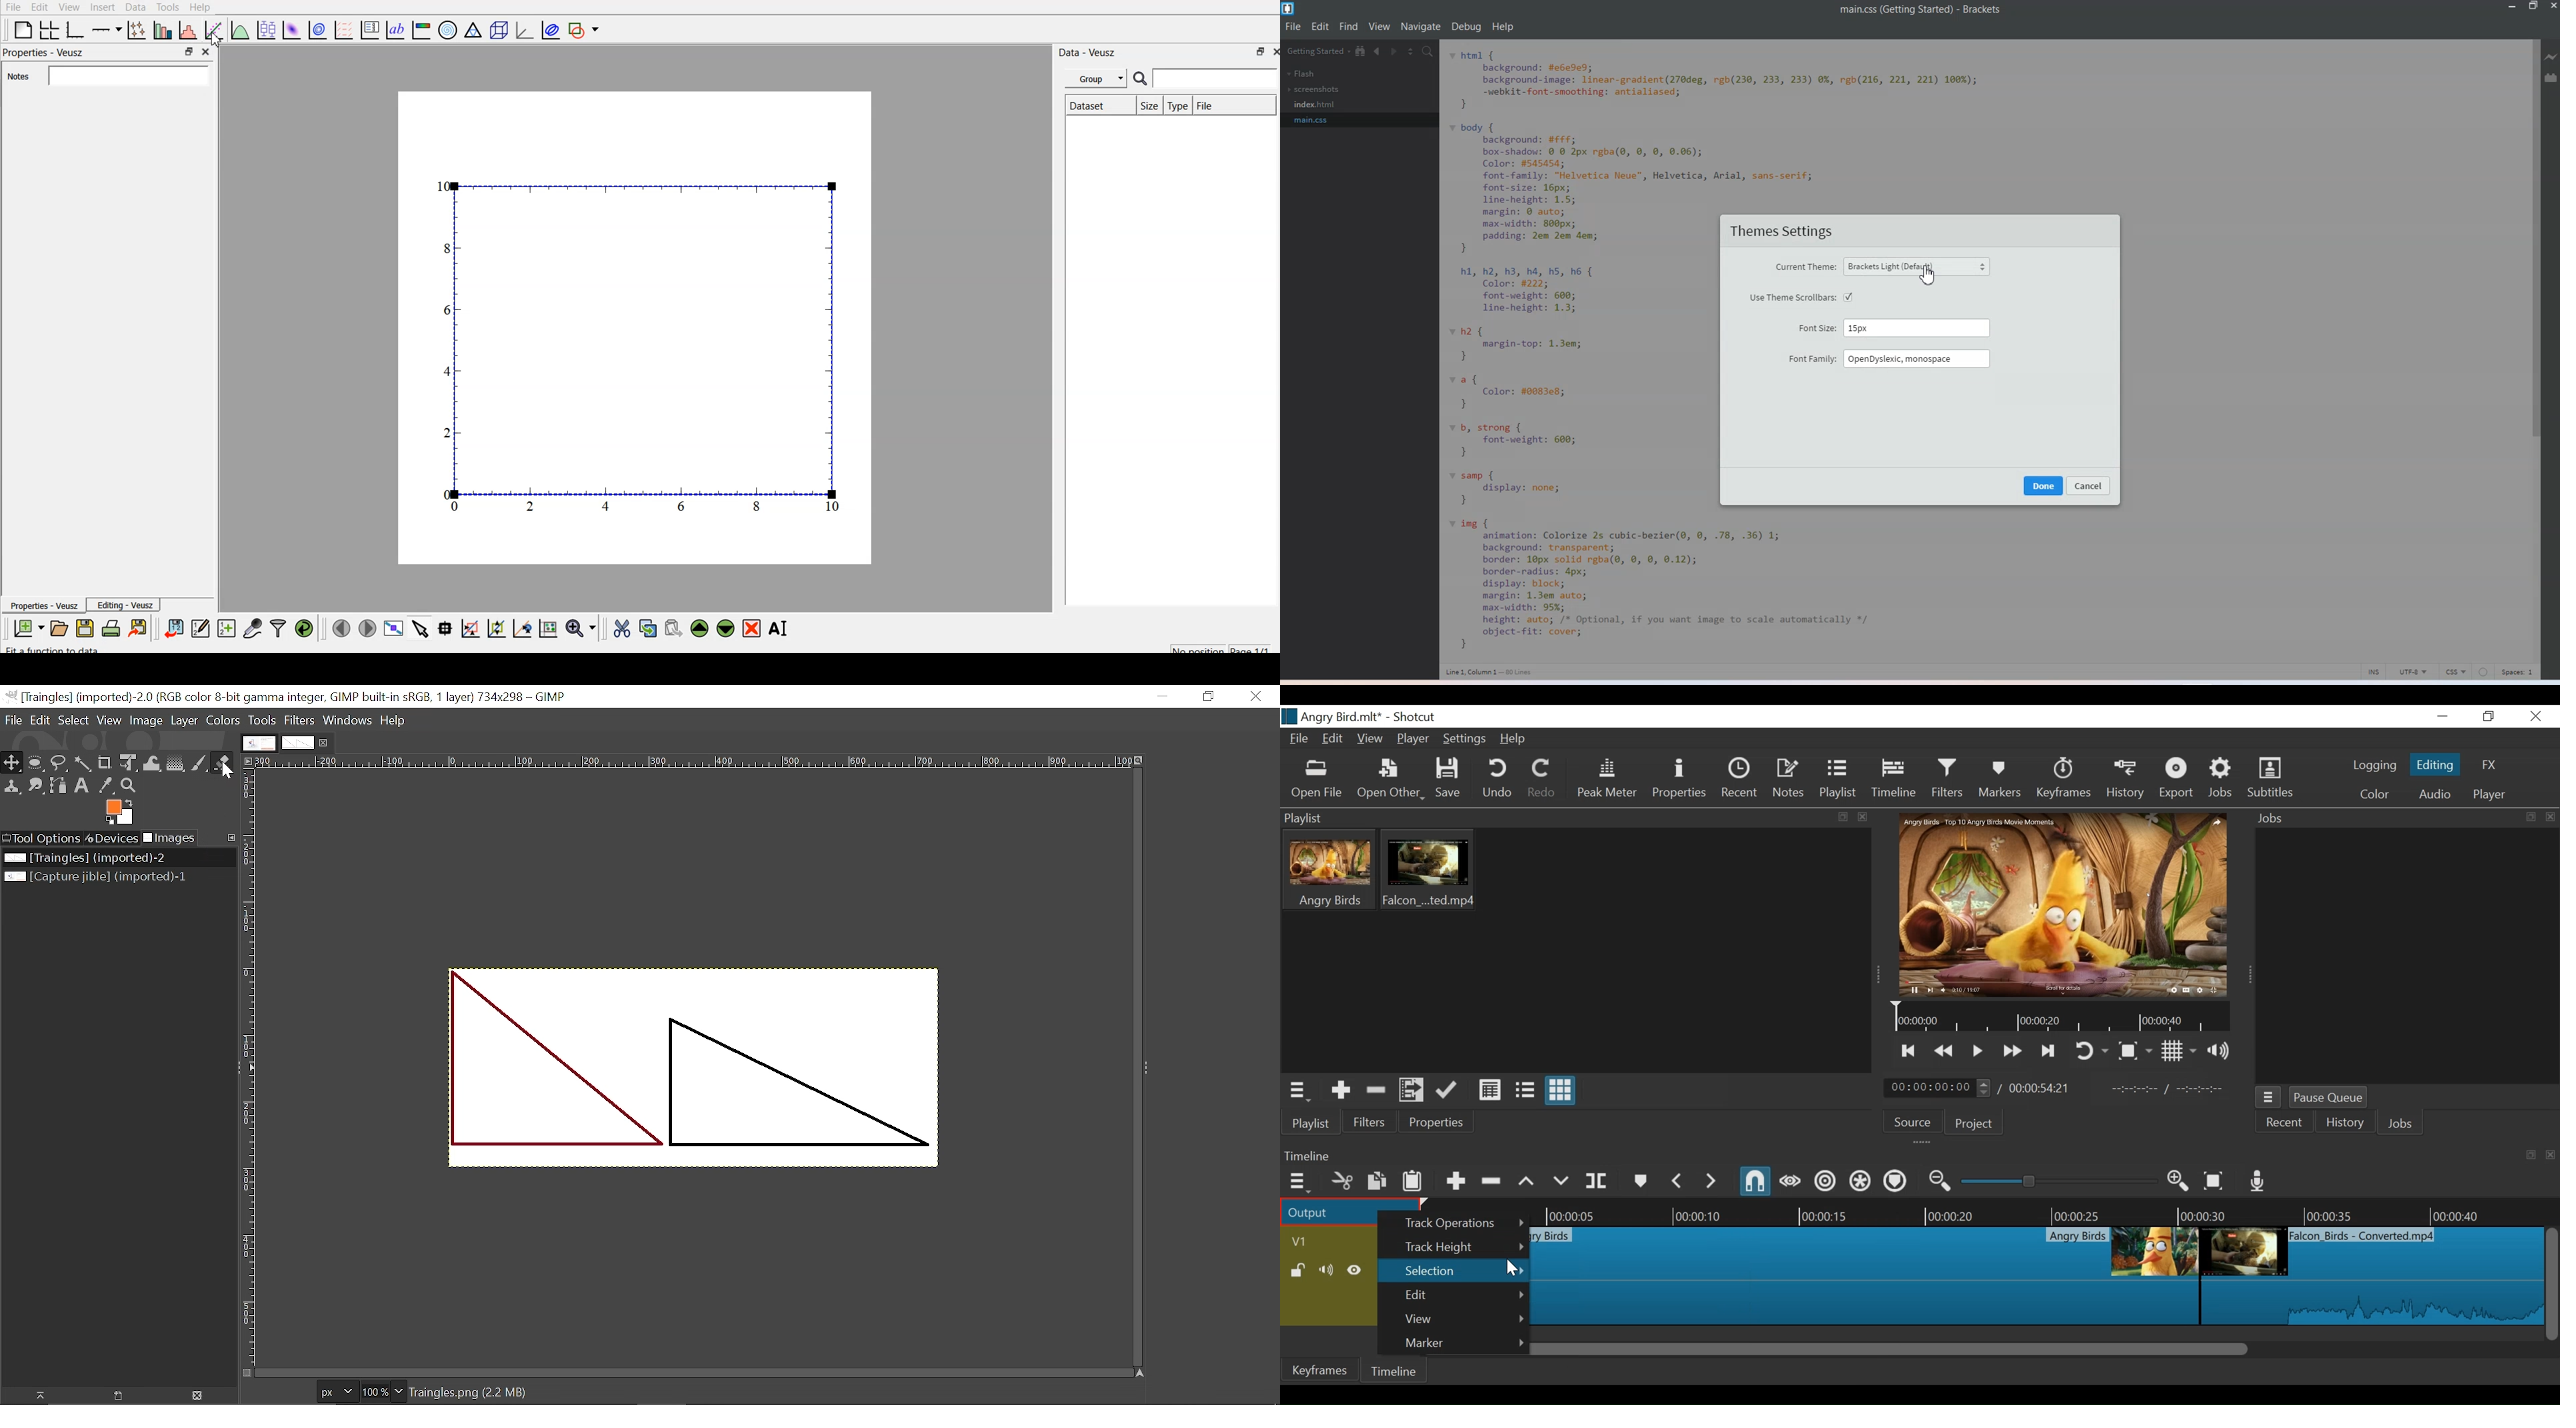 This screenshot has height=1428, width=2576. Describe the element at coordinates (1597, 1182) in the screenshot. I see `Split at playhead` at that location.